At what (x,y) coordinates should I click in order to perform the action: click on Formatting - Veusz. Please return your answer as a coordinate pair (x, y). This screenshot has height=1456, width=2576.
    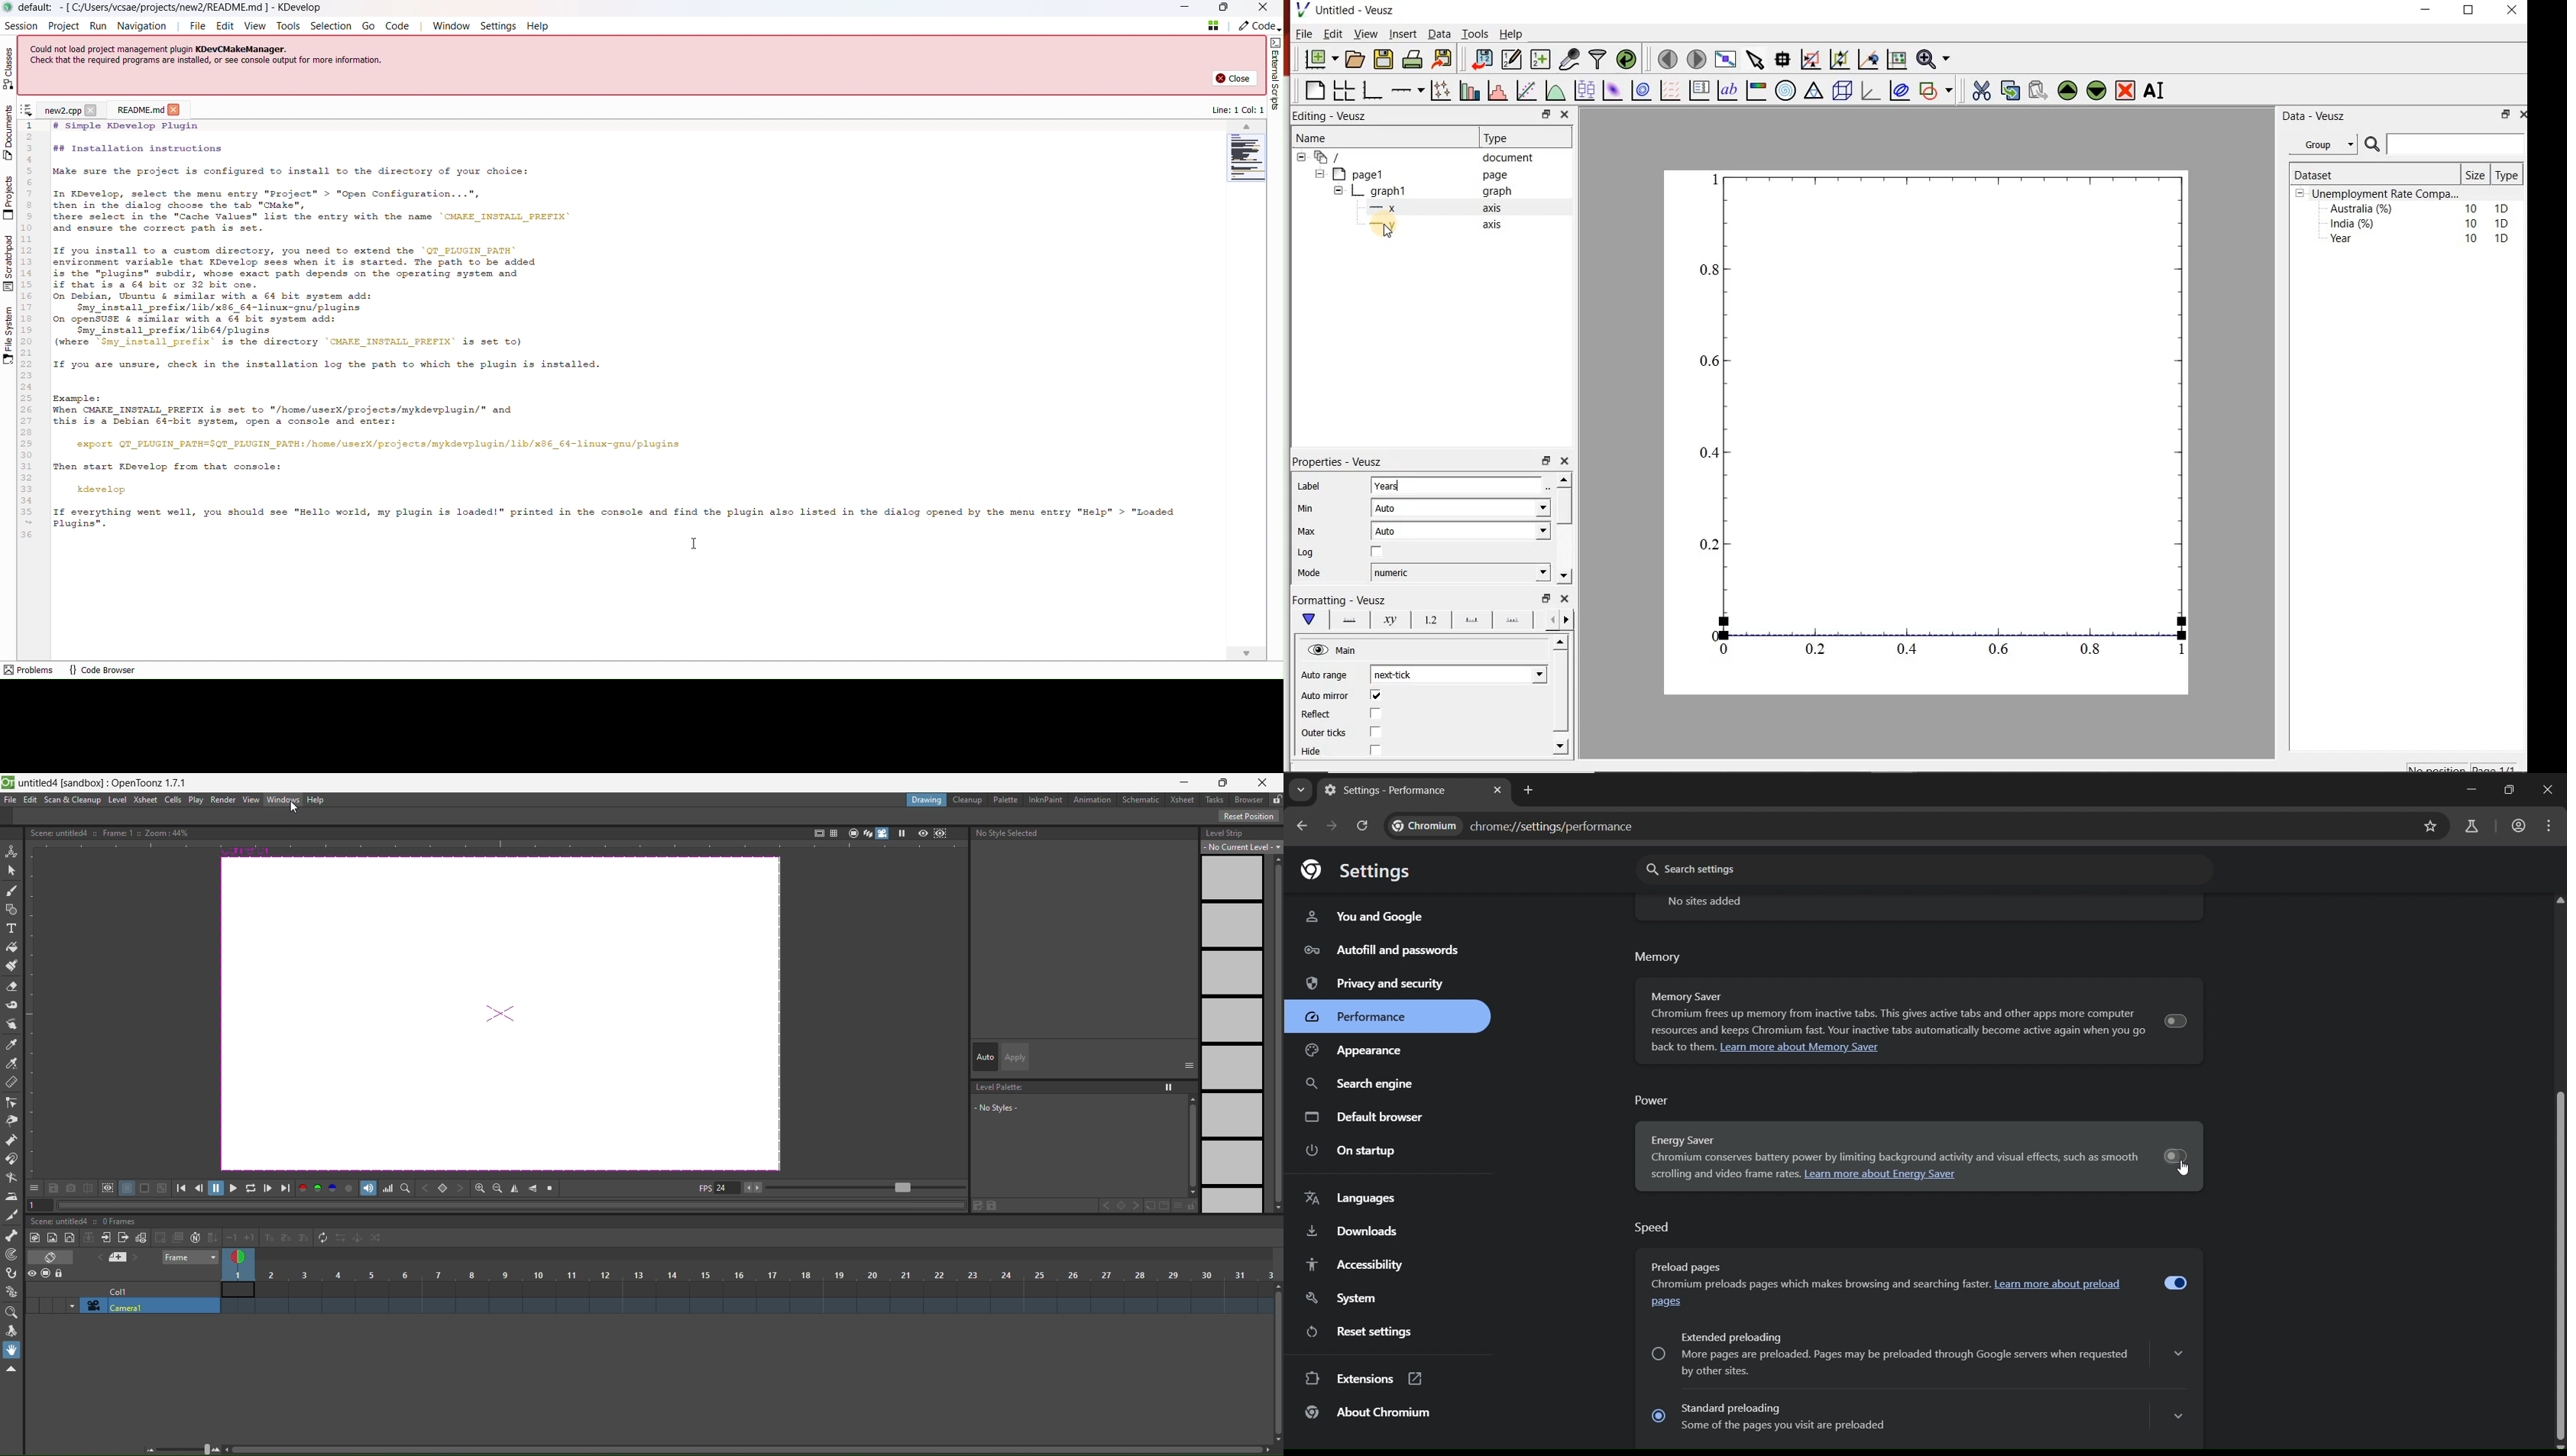
    Looking at the image, I should click on (1339, 598).